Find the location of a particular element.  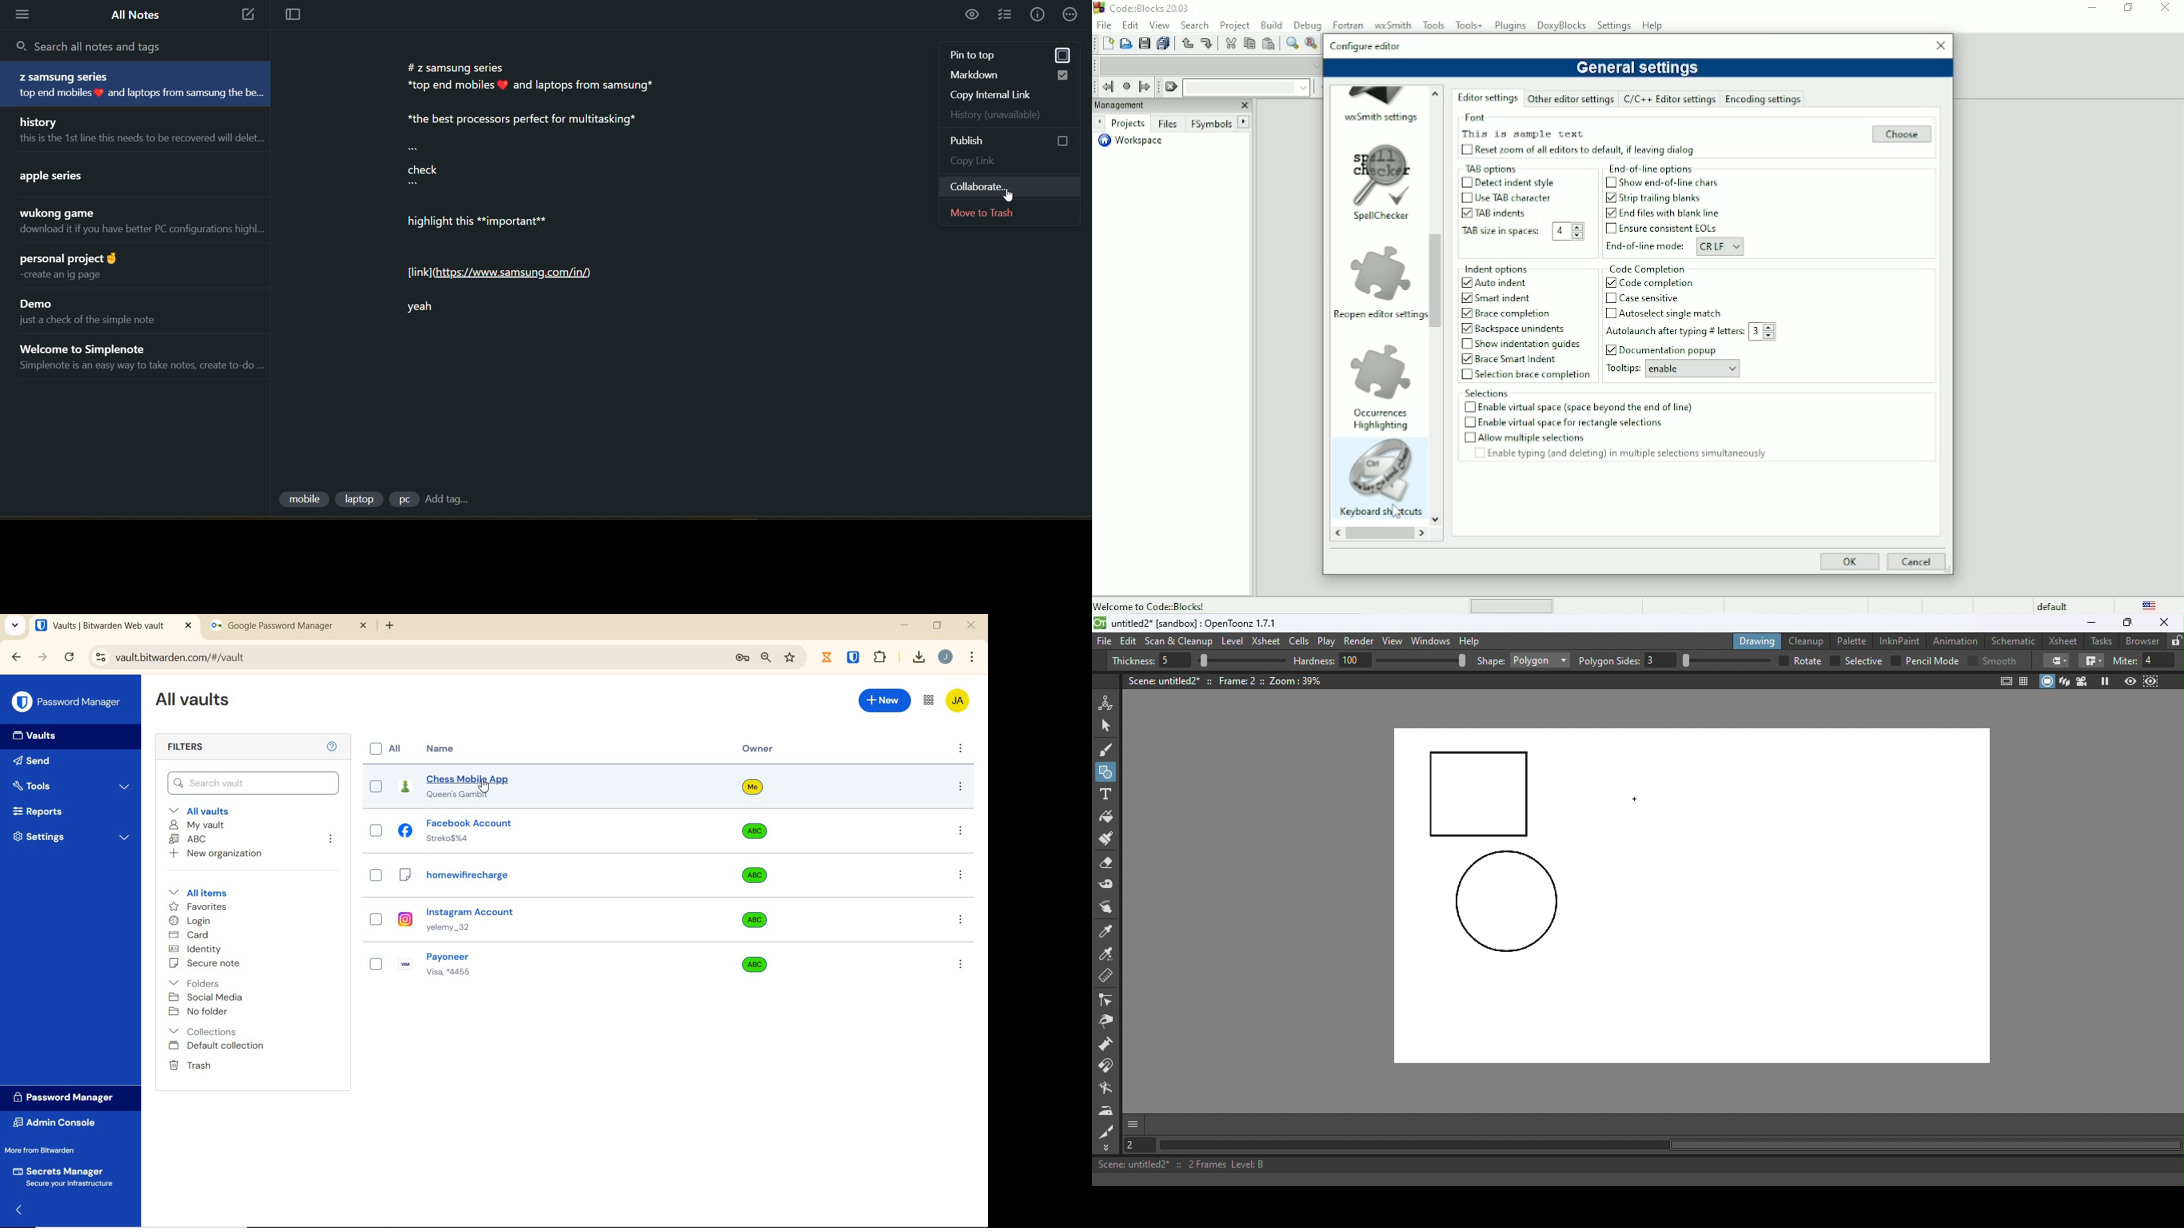

check box is located at coordinates (373, 915).